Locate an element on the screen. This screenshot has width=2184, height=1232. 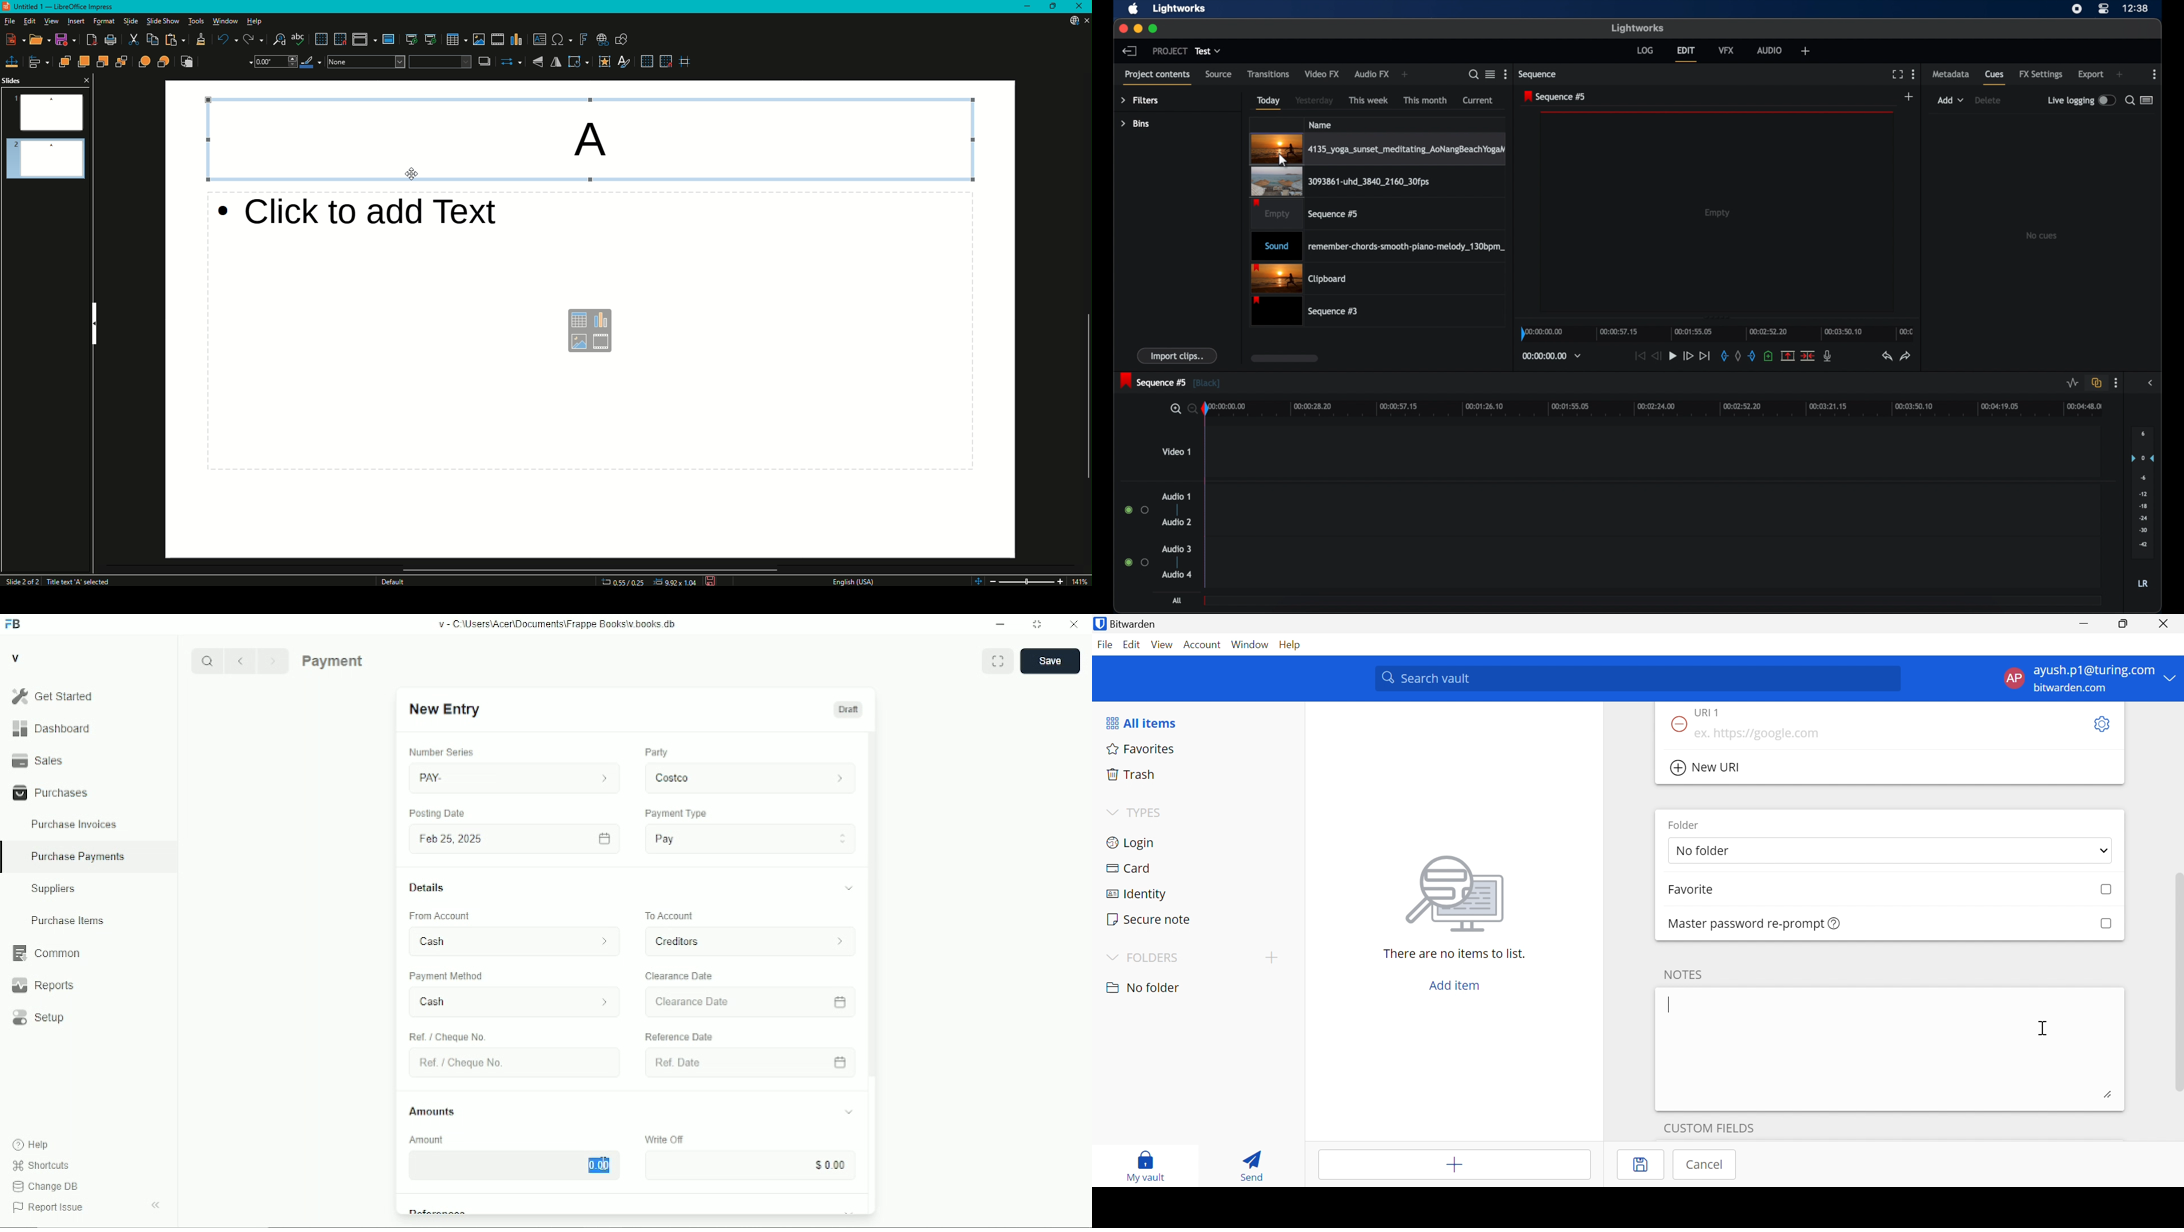
Write OF is located at coordinates (659, 1138).